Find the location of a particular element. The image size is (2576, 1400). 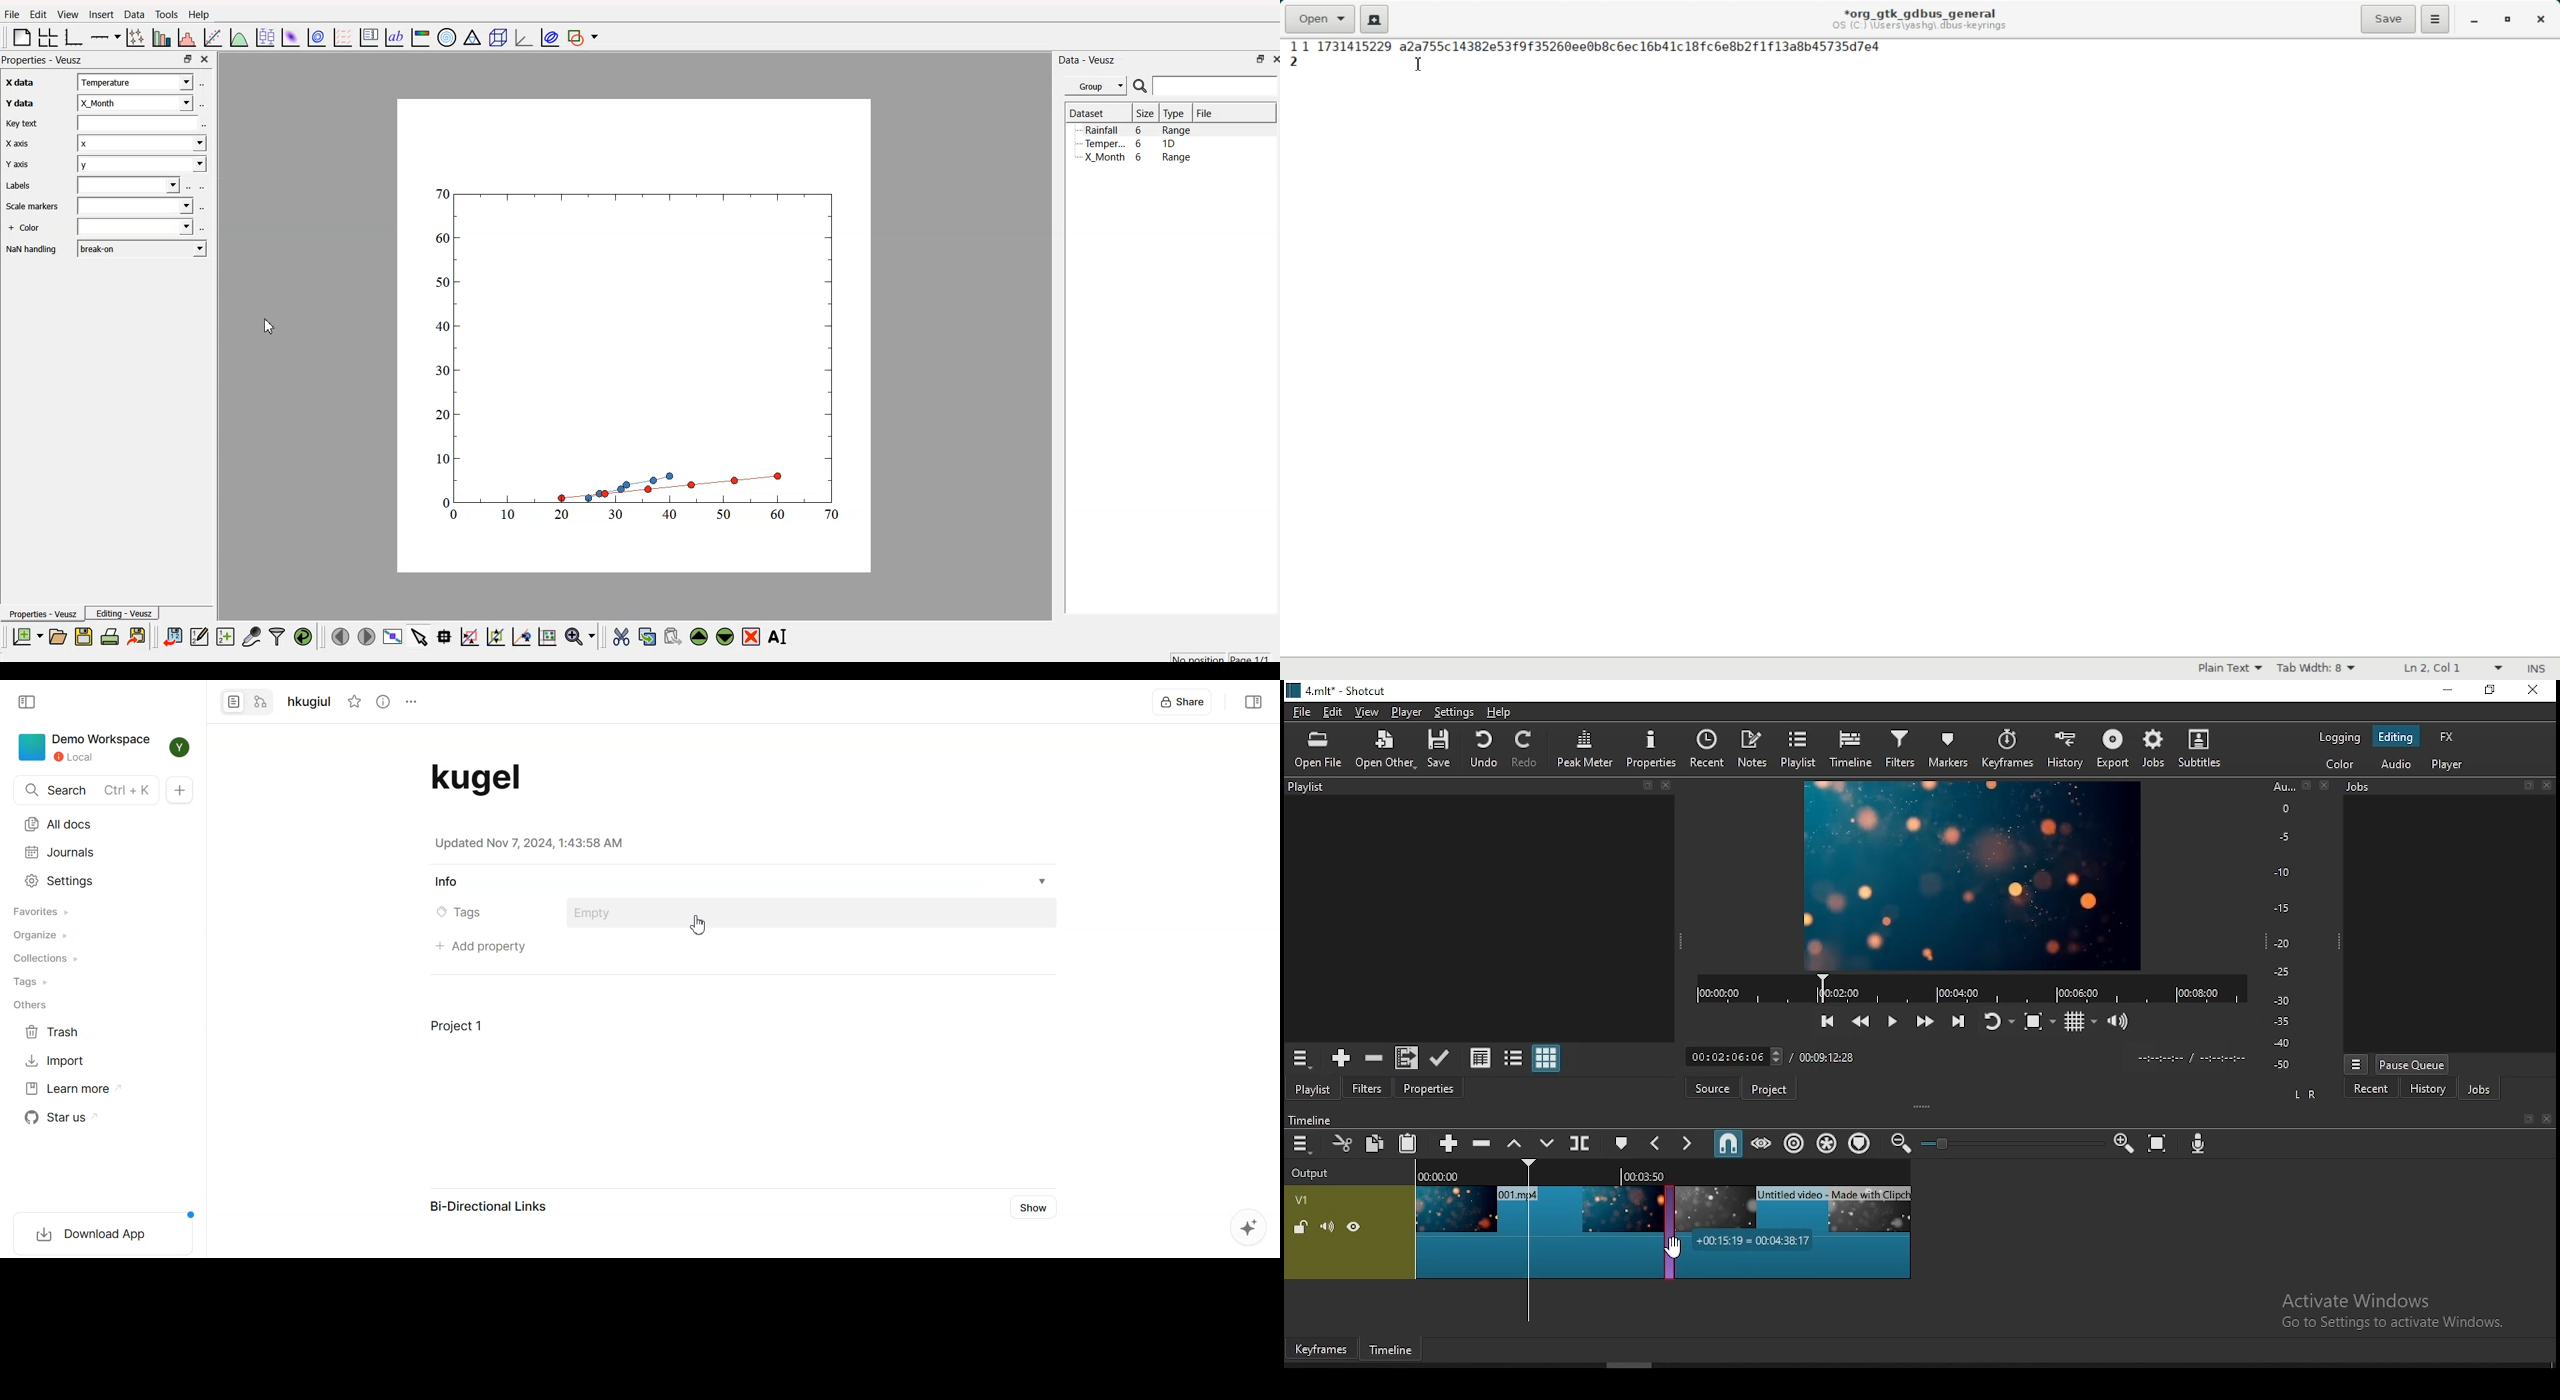

restore is located at coordinates (2492, 691).